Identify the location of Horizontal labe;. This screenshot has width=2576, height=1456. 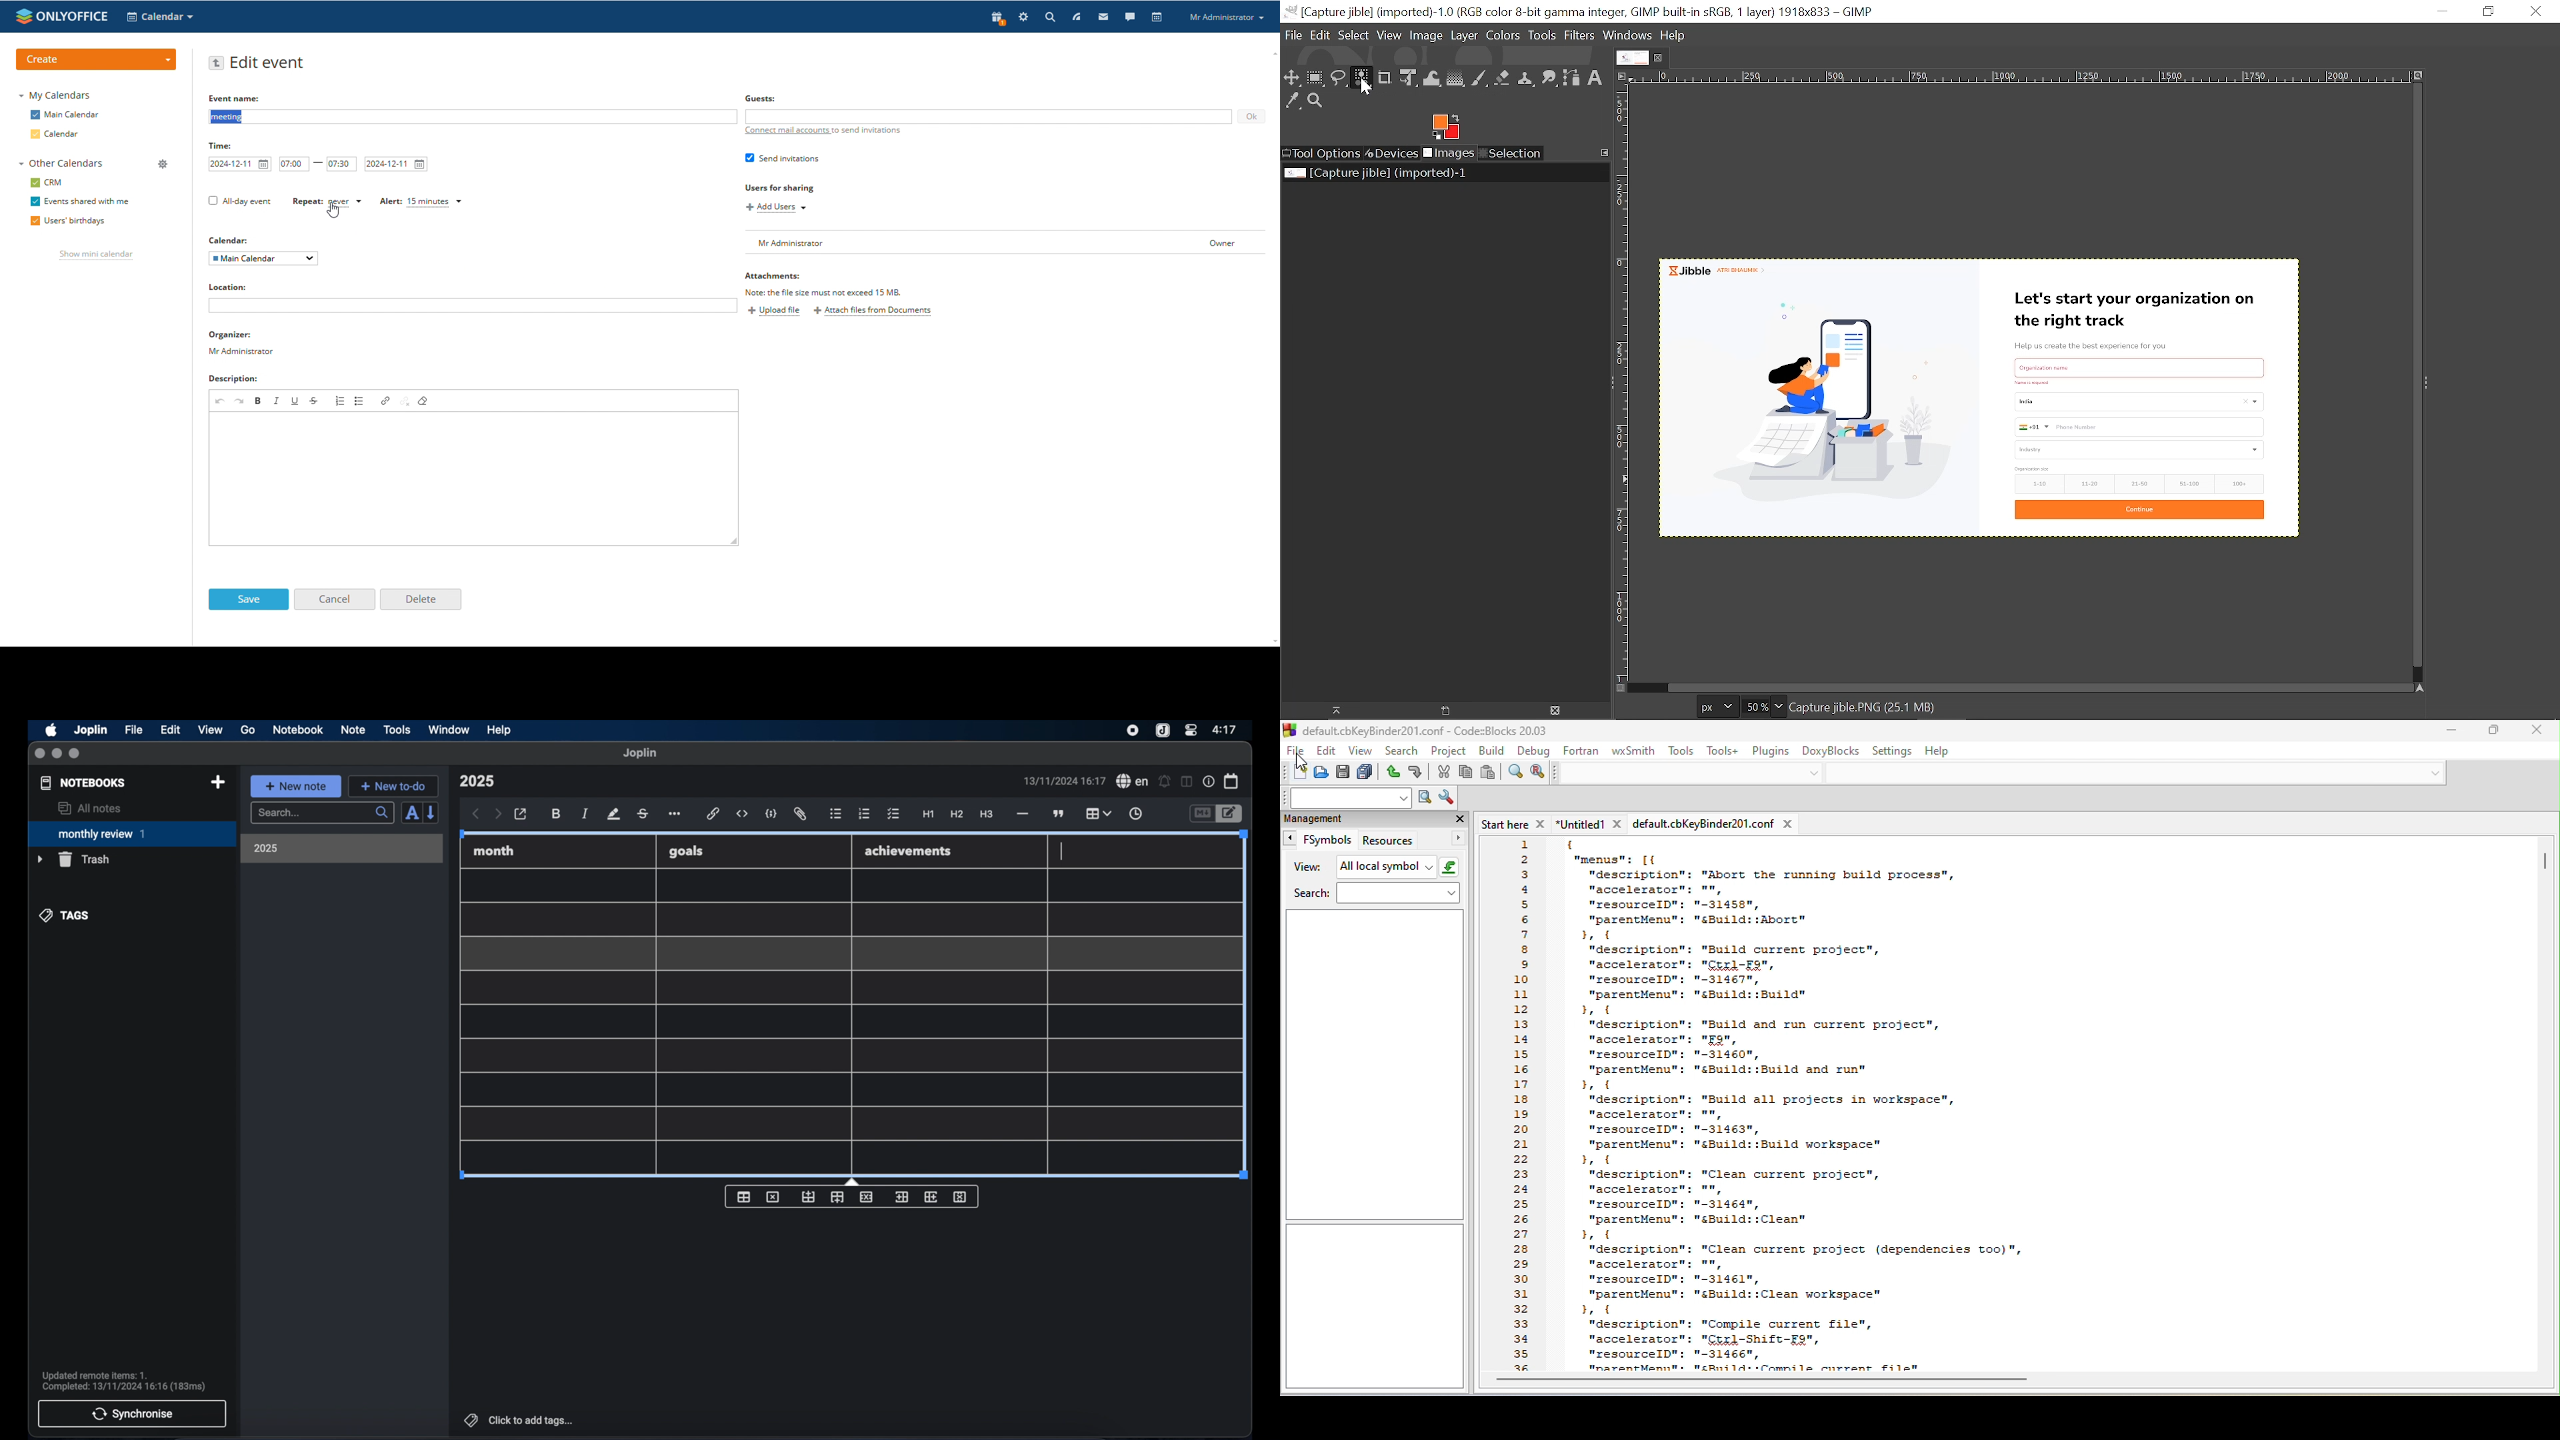
(2015, 78).